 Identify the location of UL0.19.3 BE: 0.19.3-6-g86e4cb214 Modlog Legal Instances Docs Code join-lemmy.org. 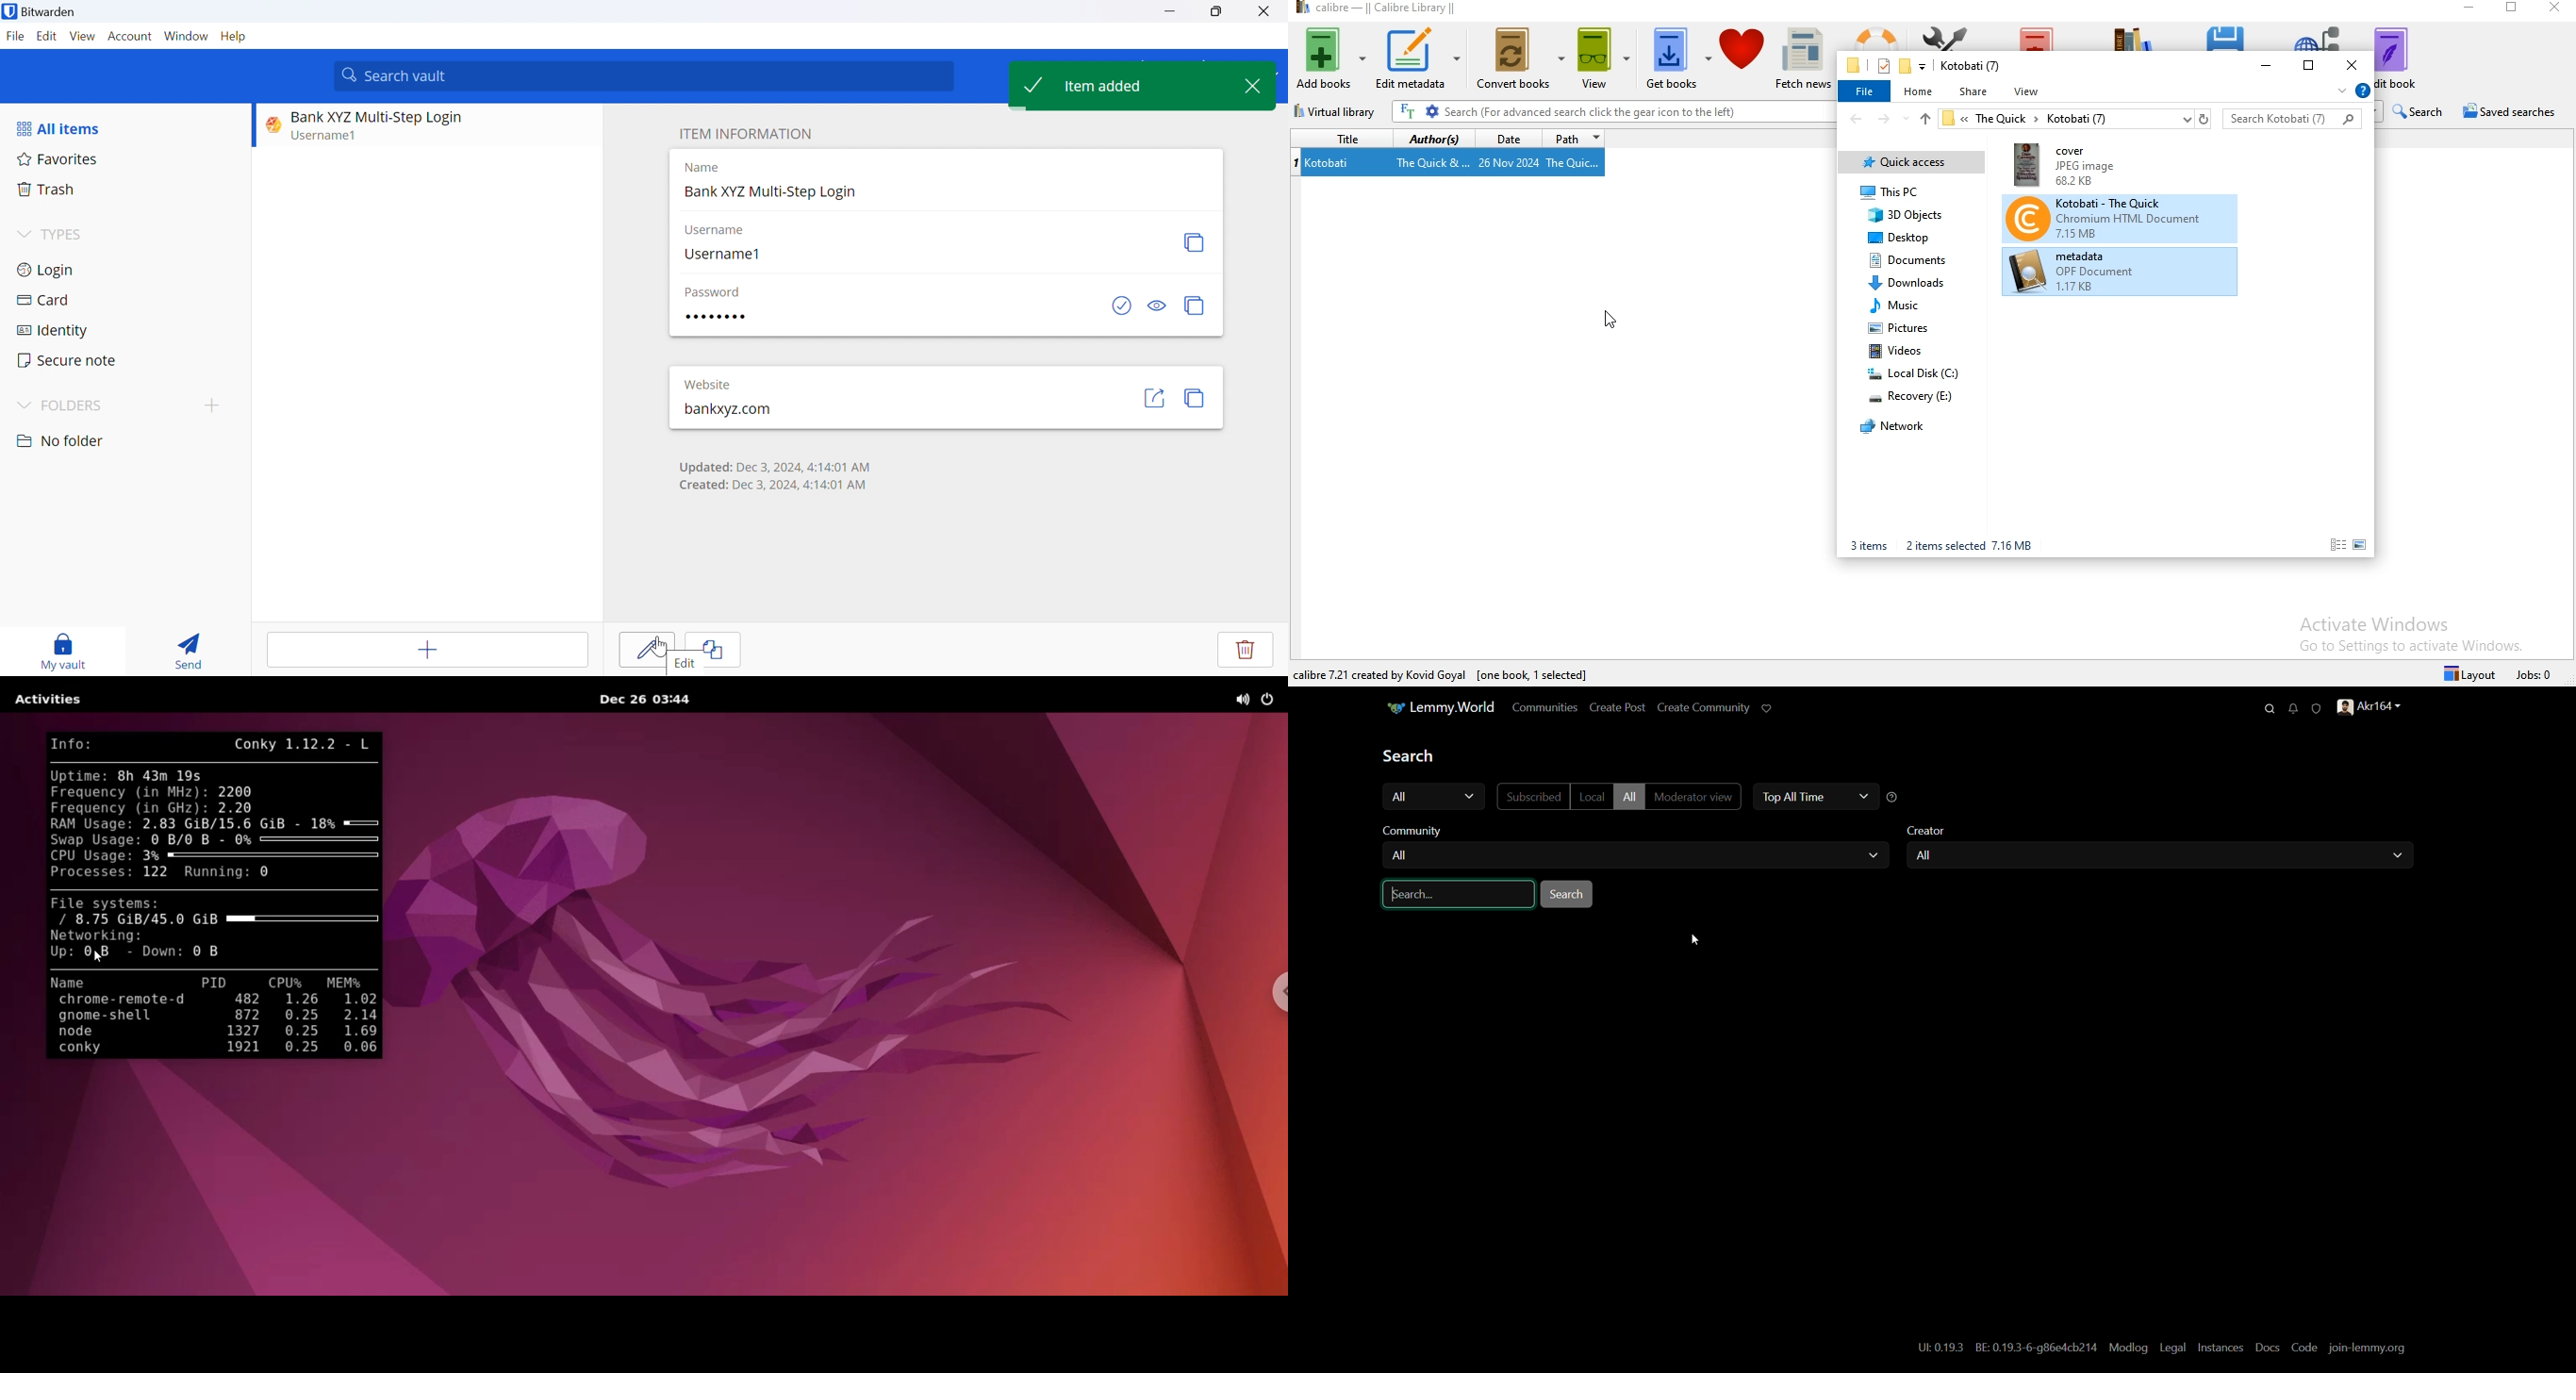
(2159, 1346).